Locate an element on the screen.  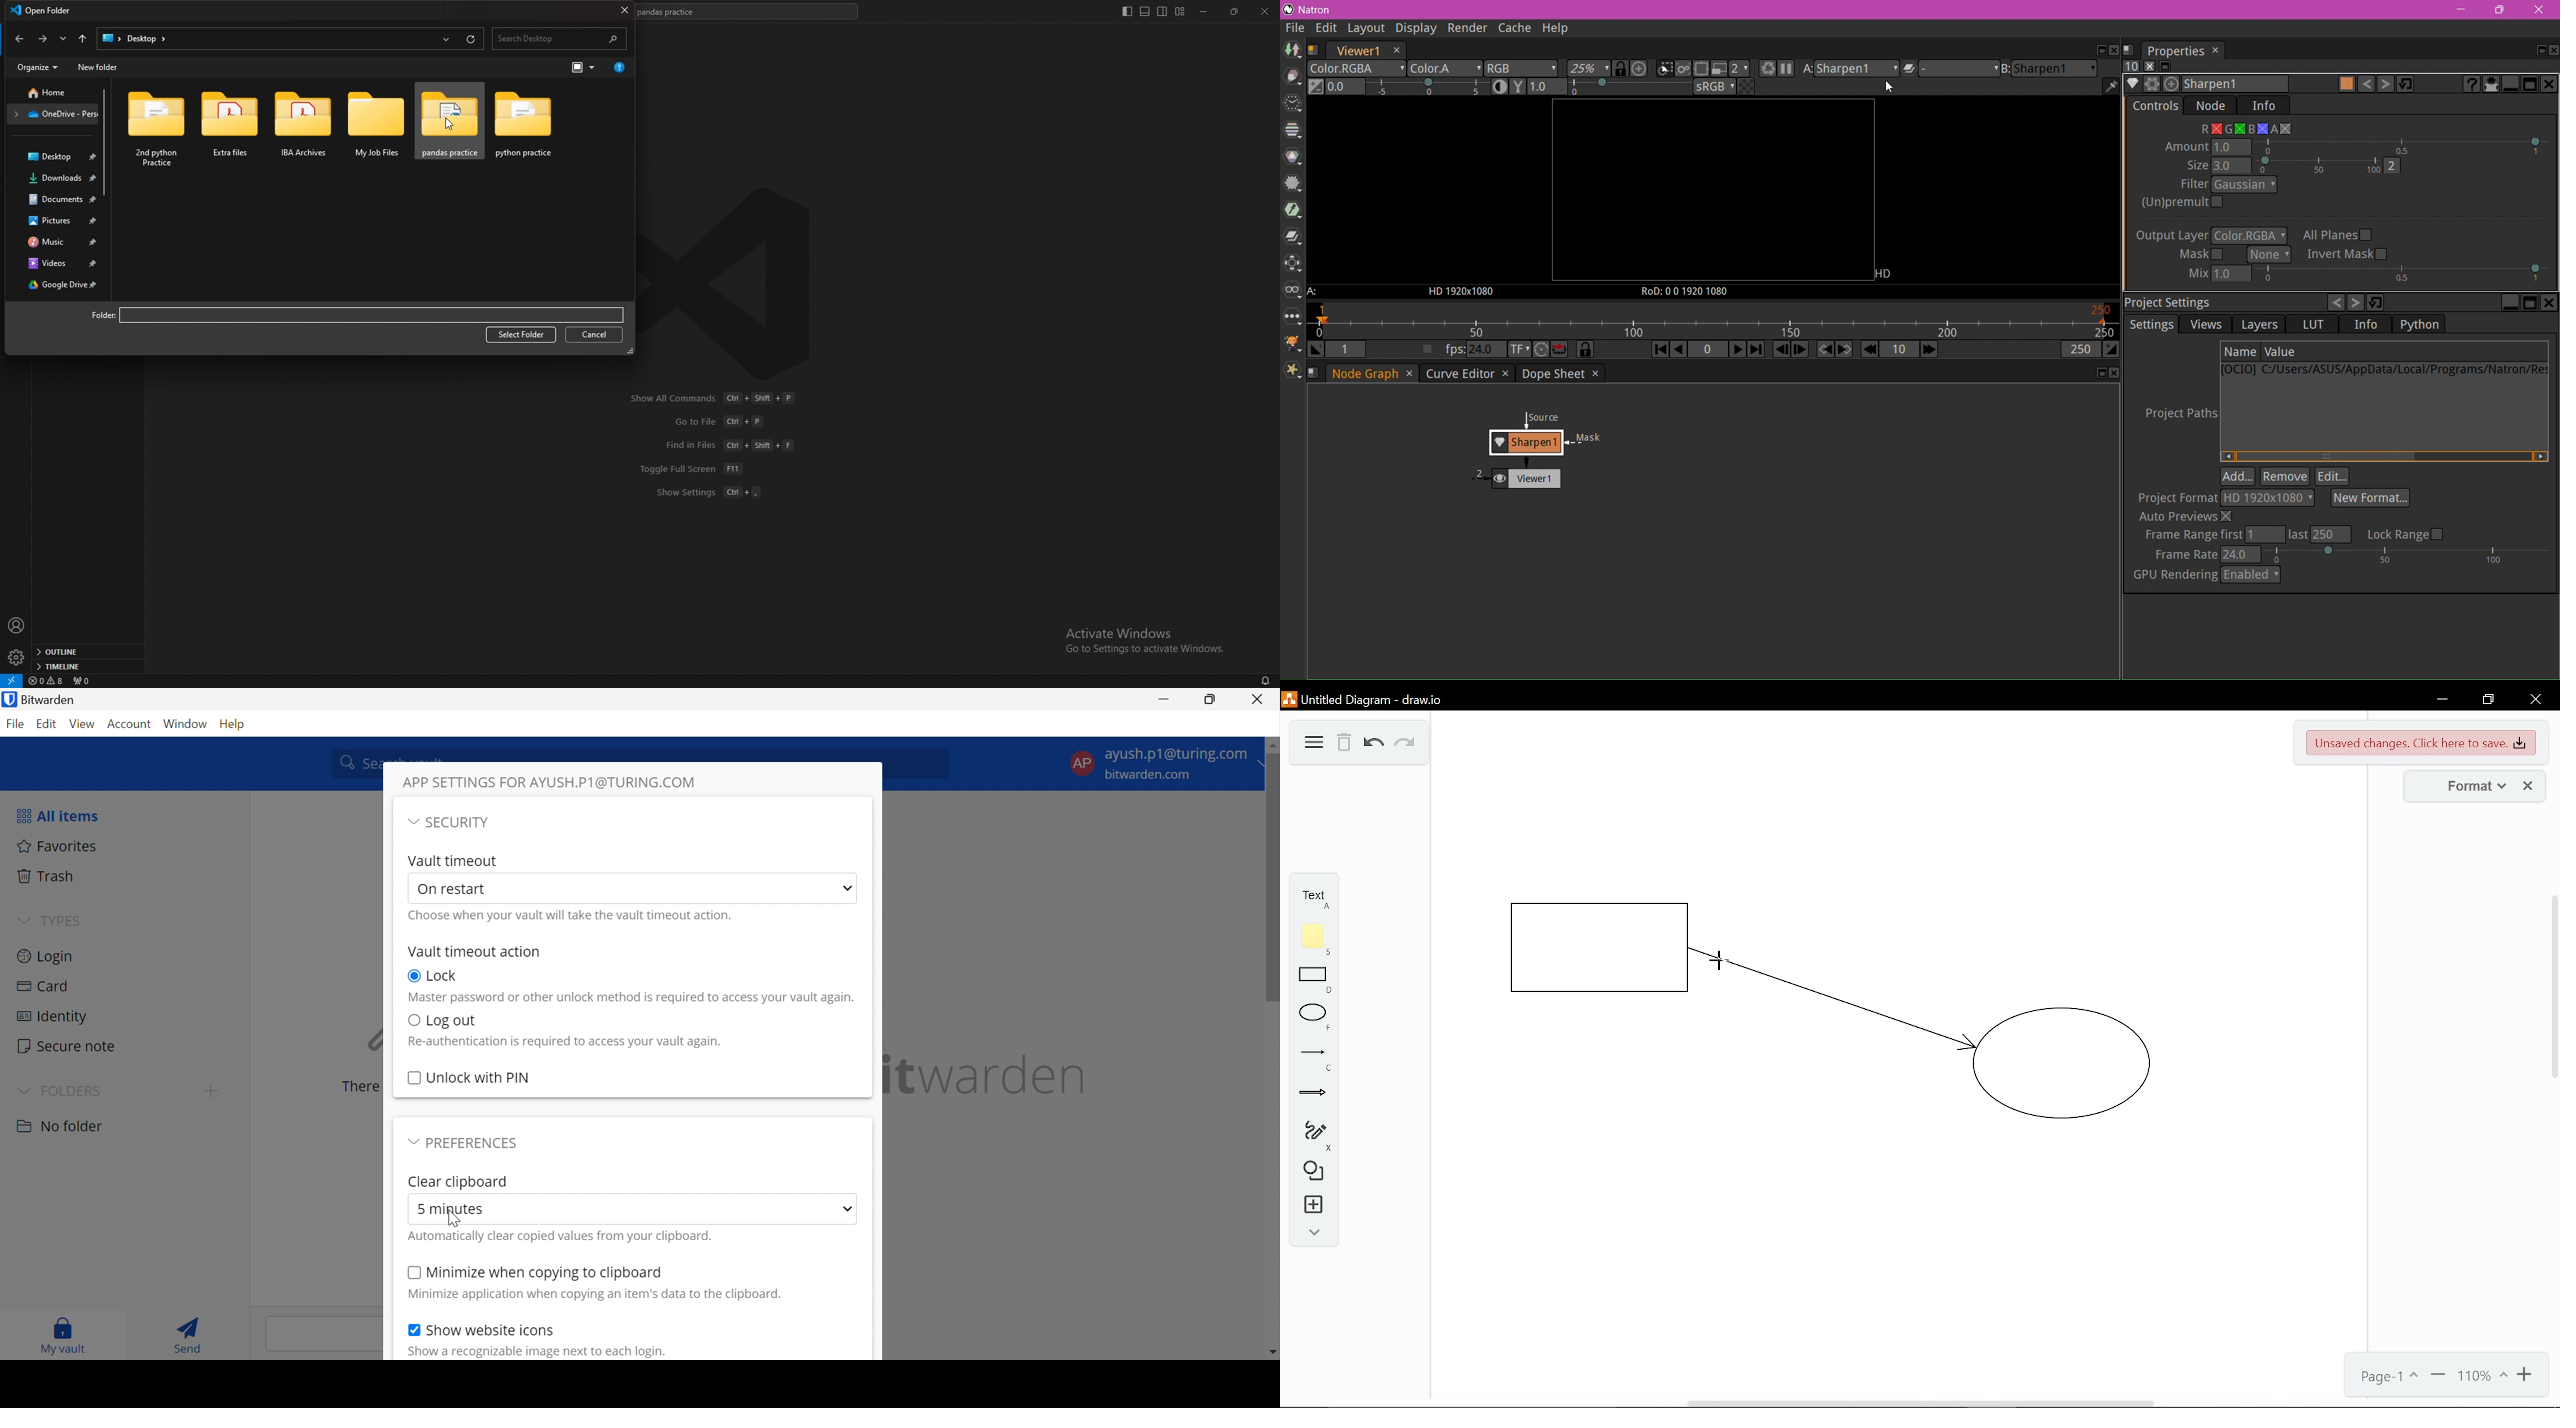
File is located at coordinates (15, 725).